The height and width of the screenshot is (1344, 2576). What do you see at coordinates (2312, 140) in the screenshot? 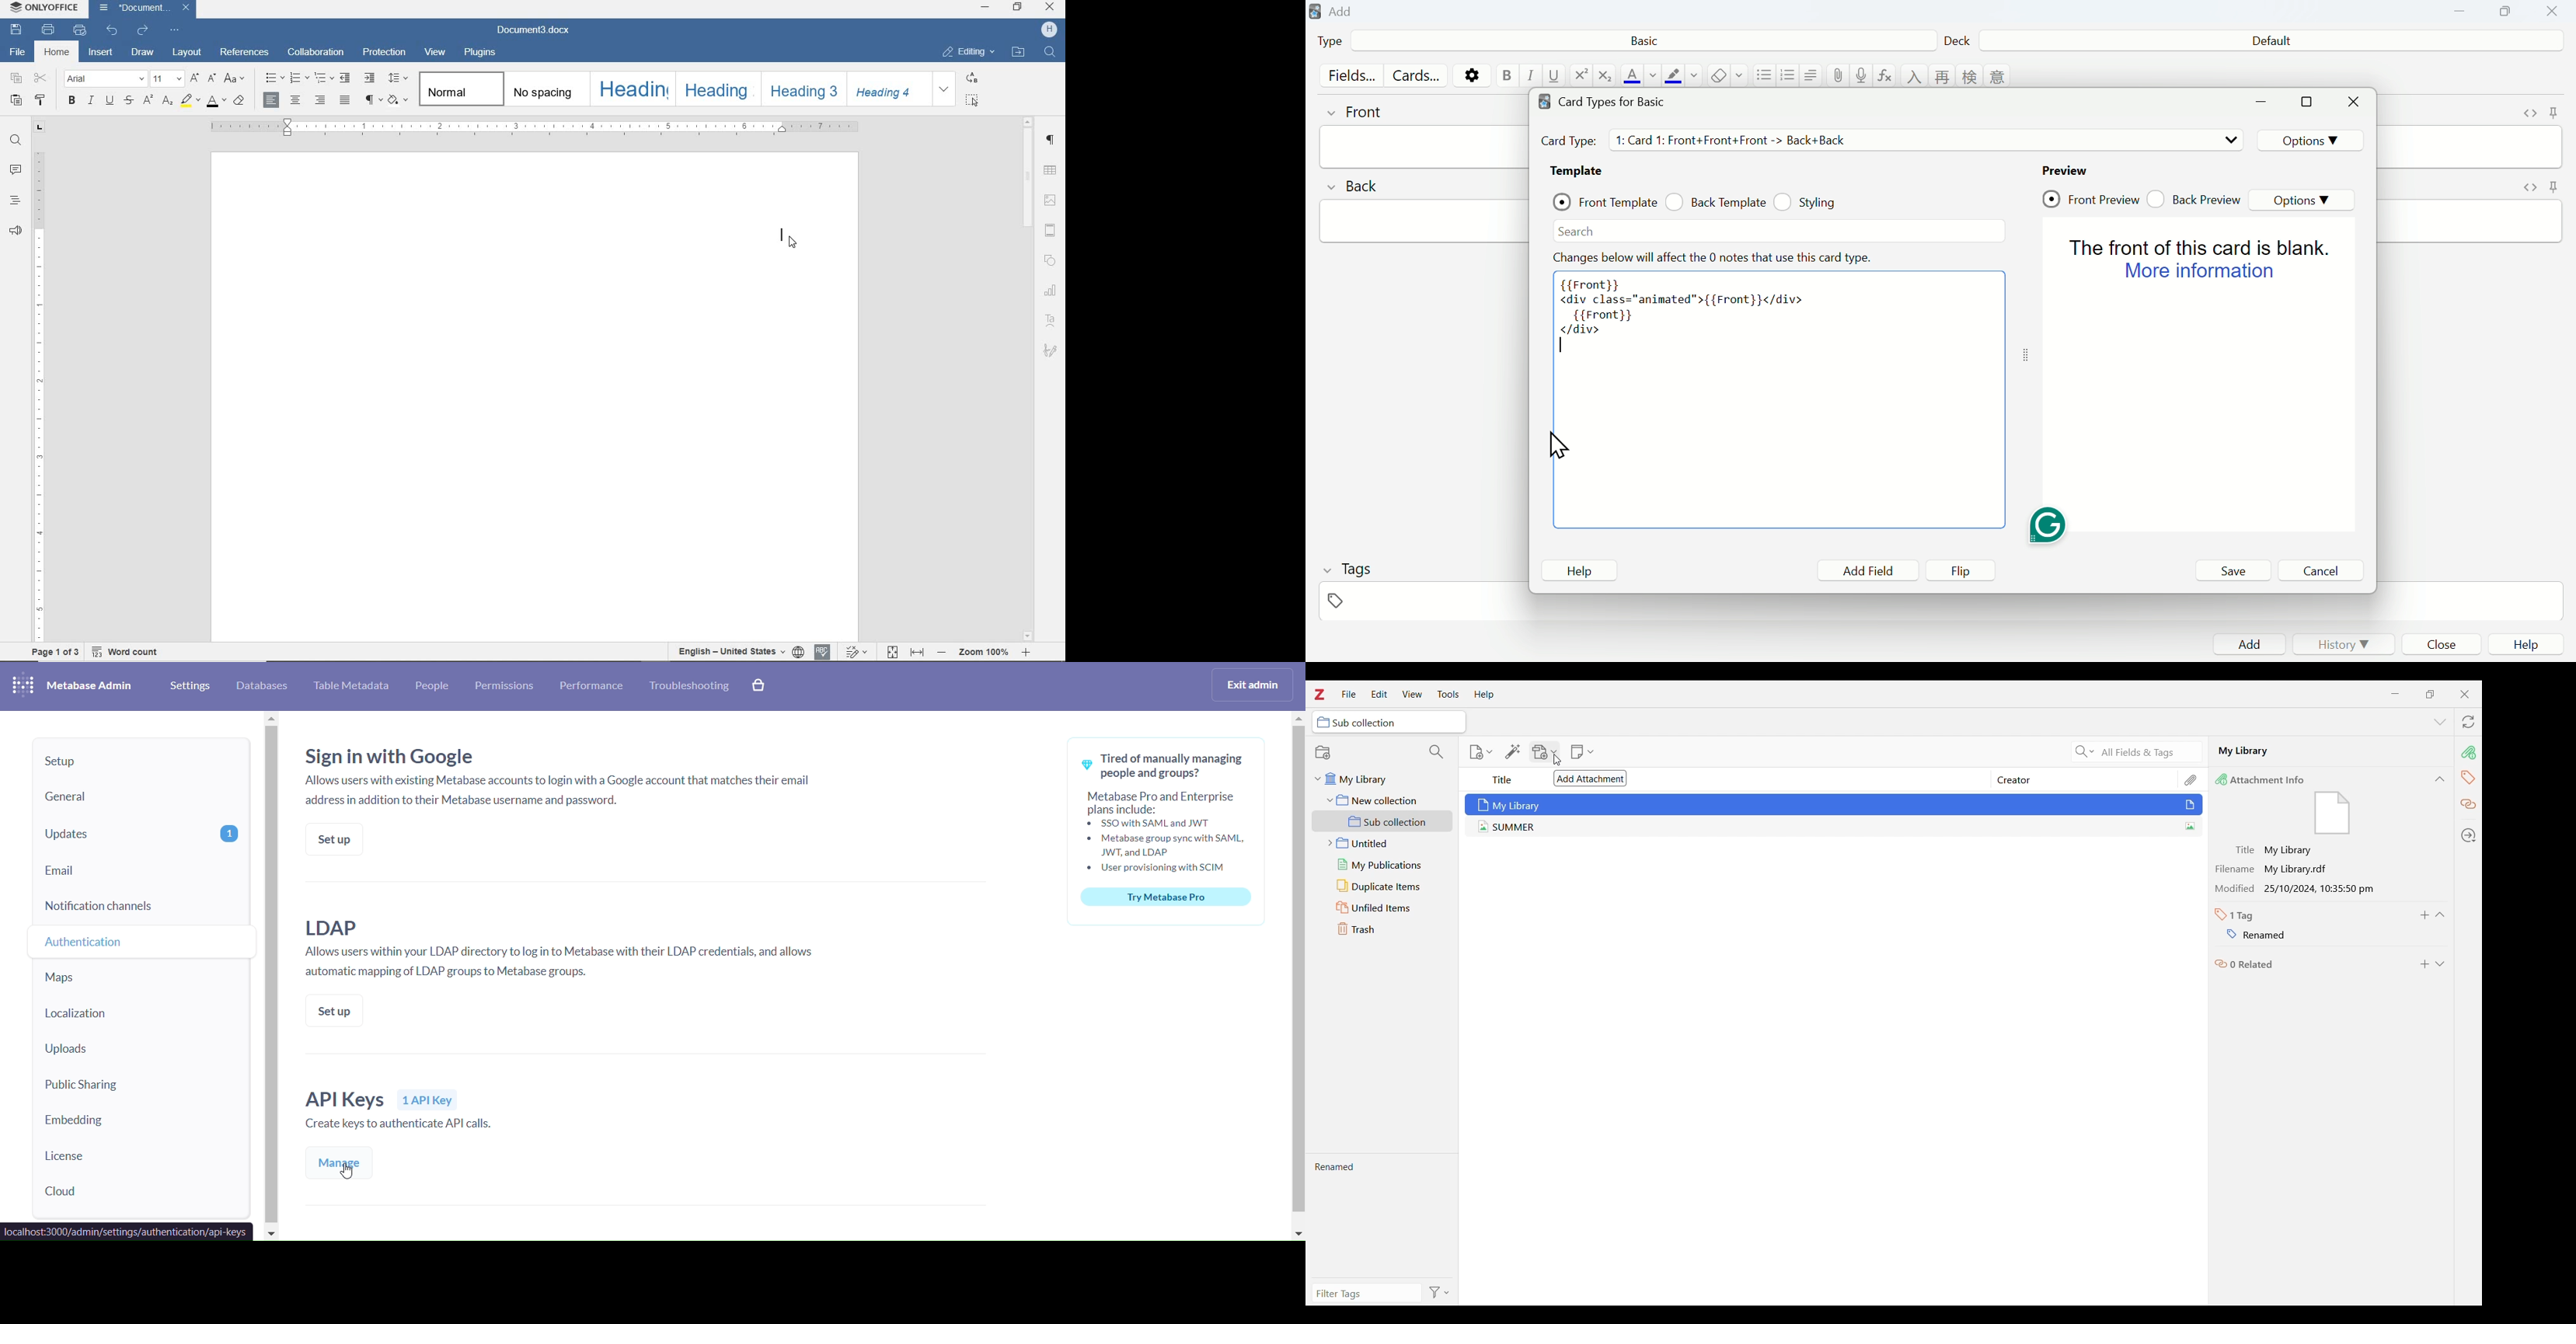
I see `Options` at bounding box center [2312, 140].